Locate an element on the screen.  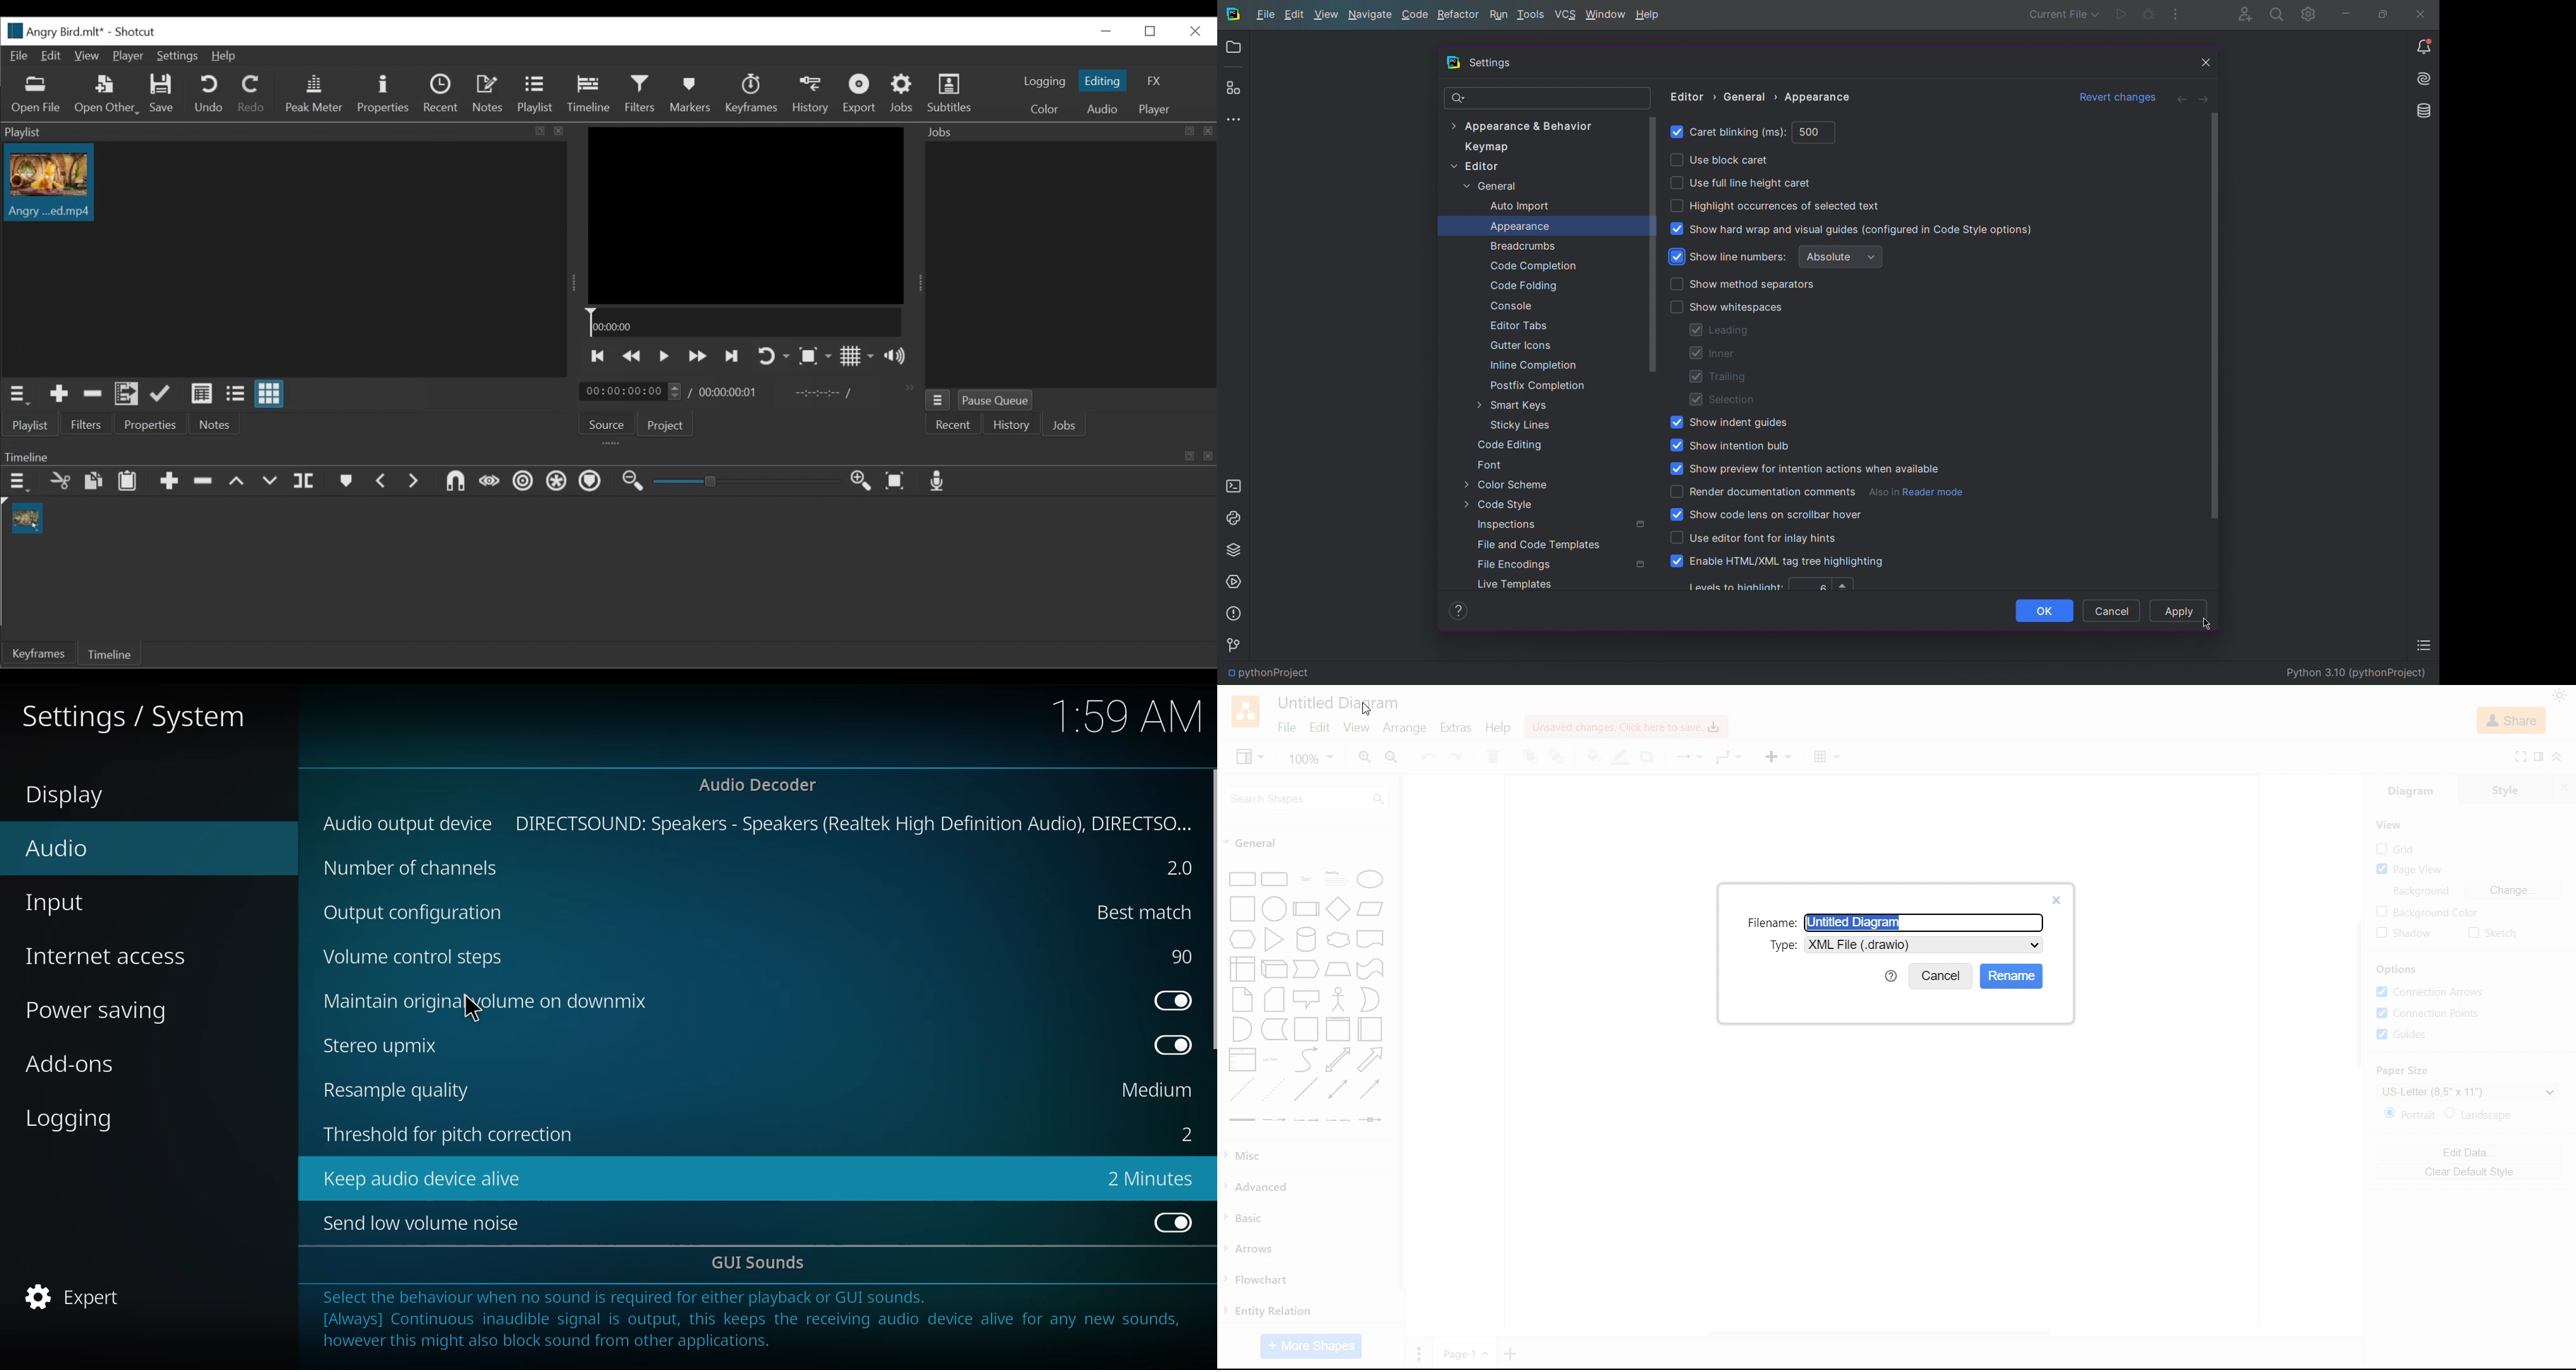
View is located at coordinates (86, 56).